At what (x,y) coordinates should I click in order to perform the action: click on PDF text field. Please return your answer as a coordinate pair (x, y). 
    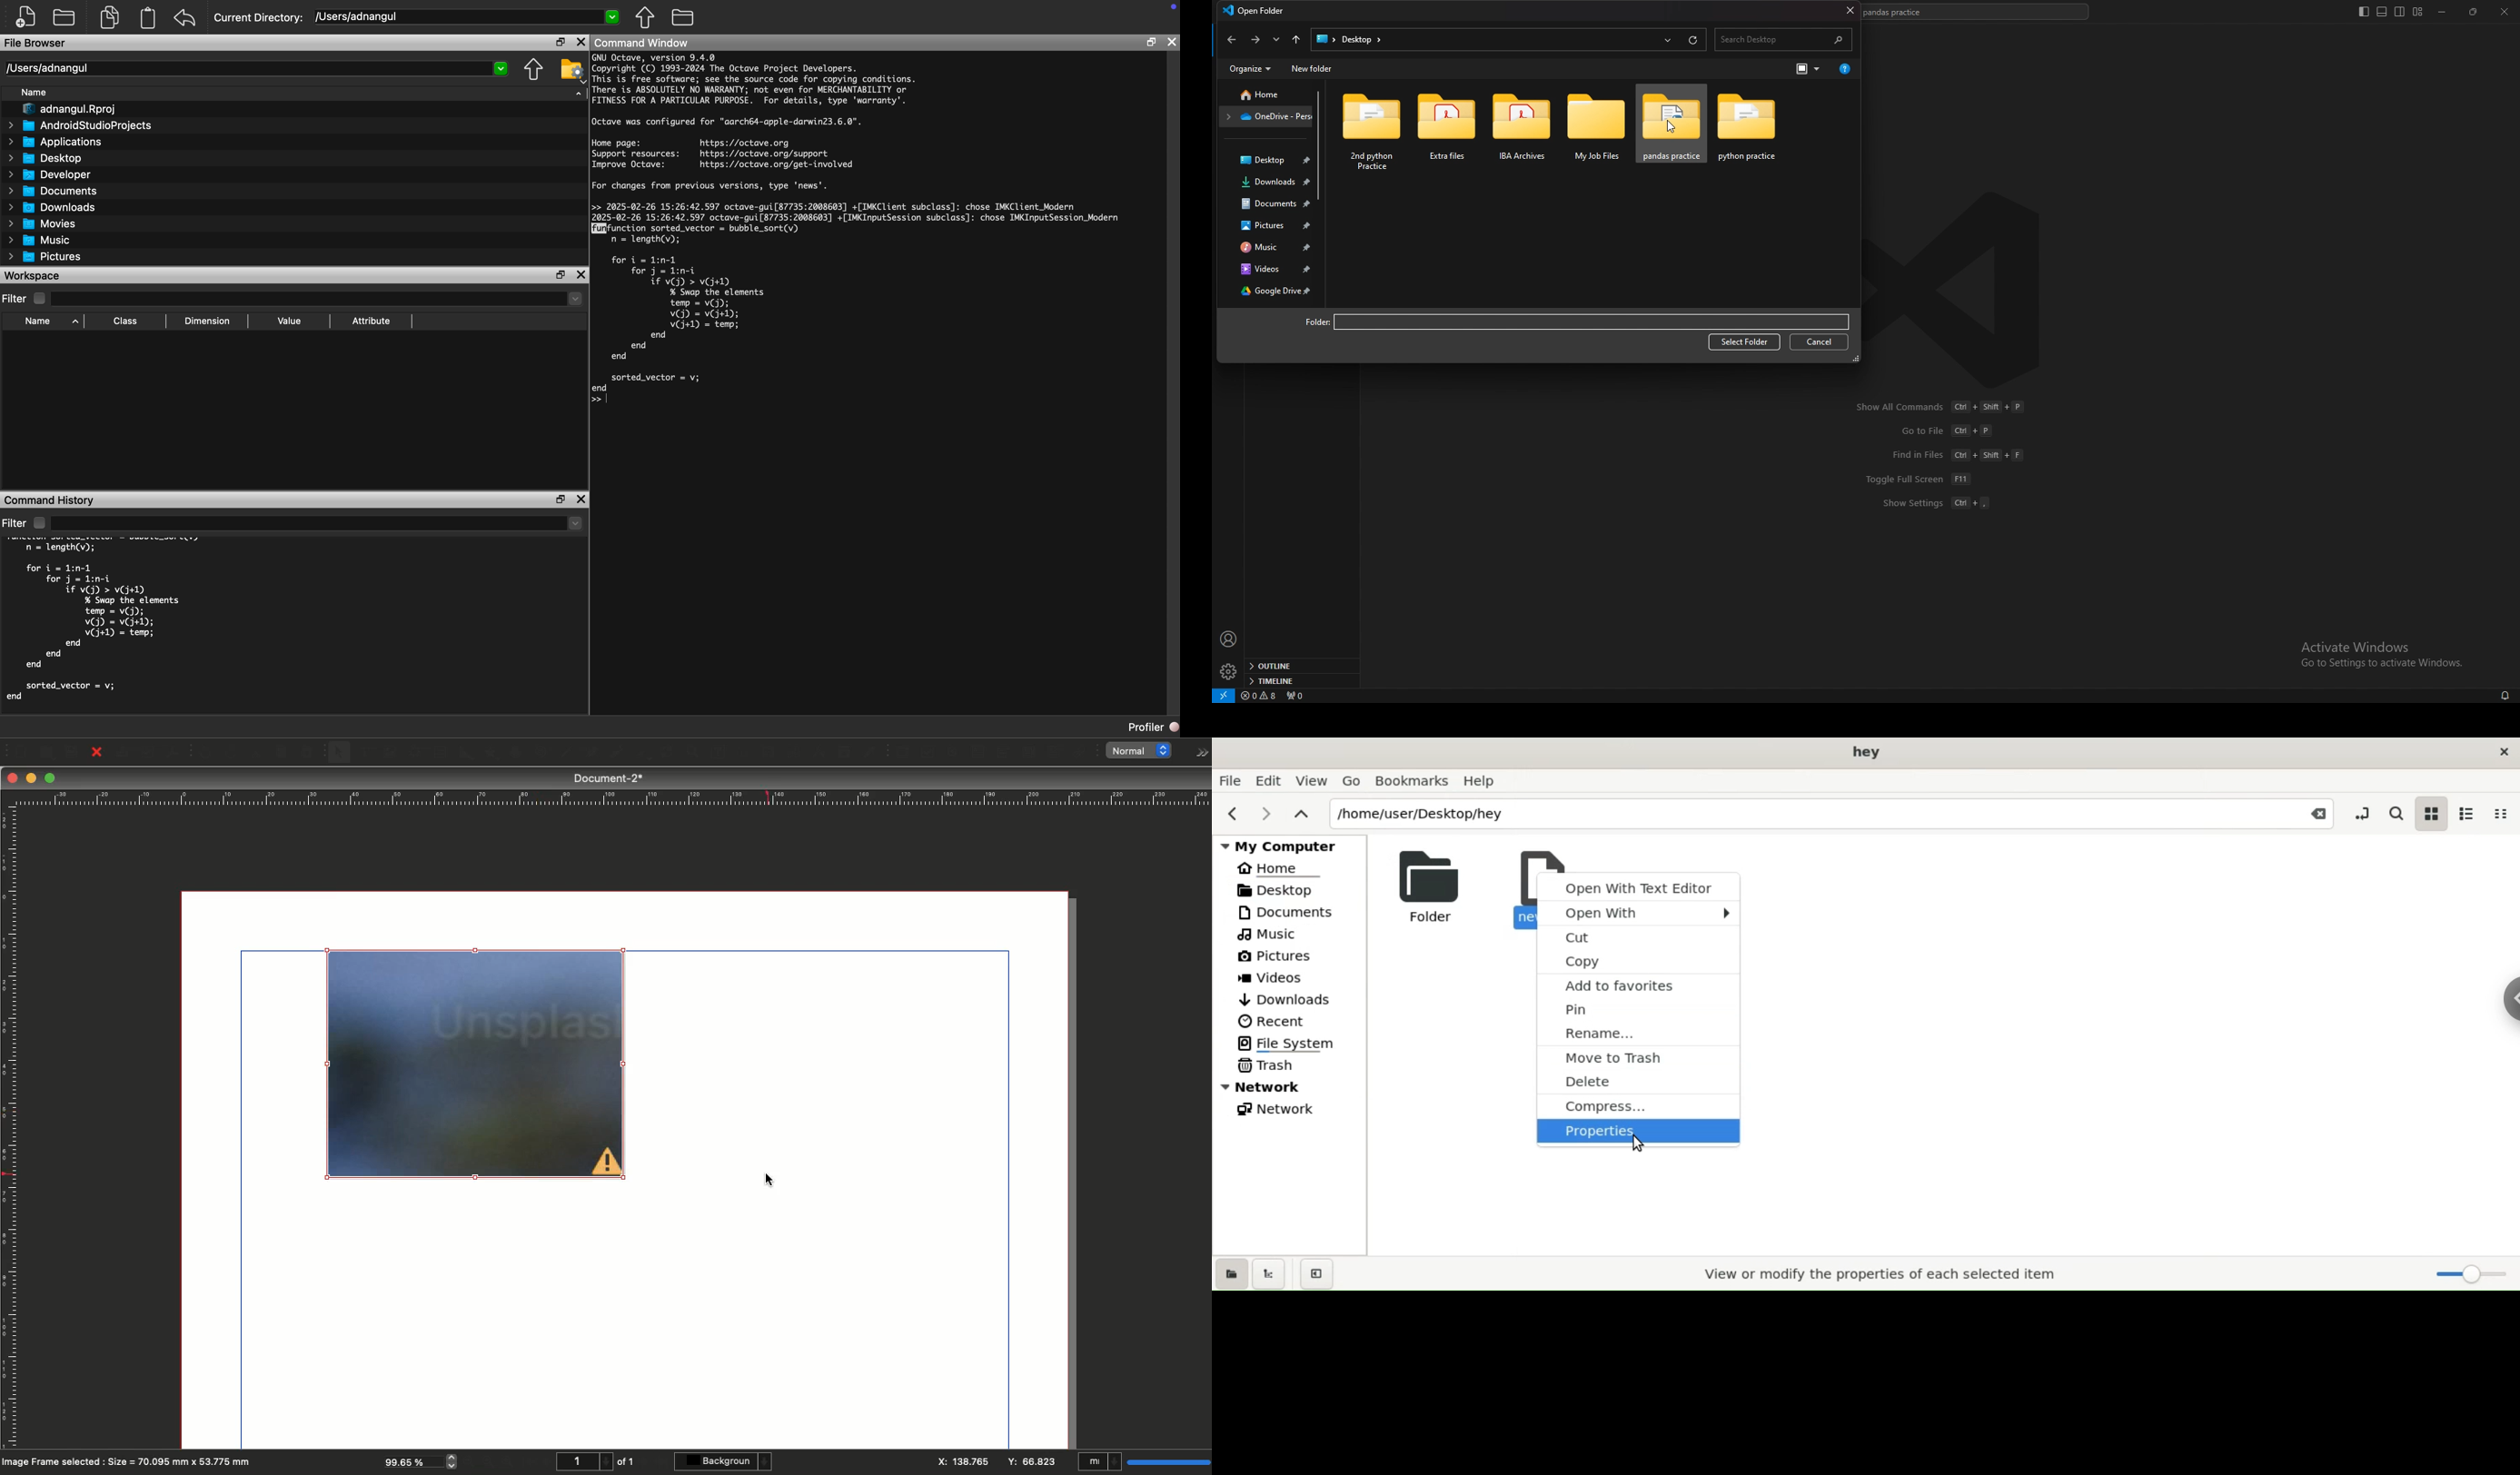
    Looking at the image, I should click on (978, 753).